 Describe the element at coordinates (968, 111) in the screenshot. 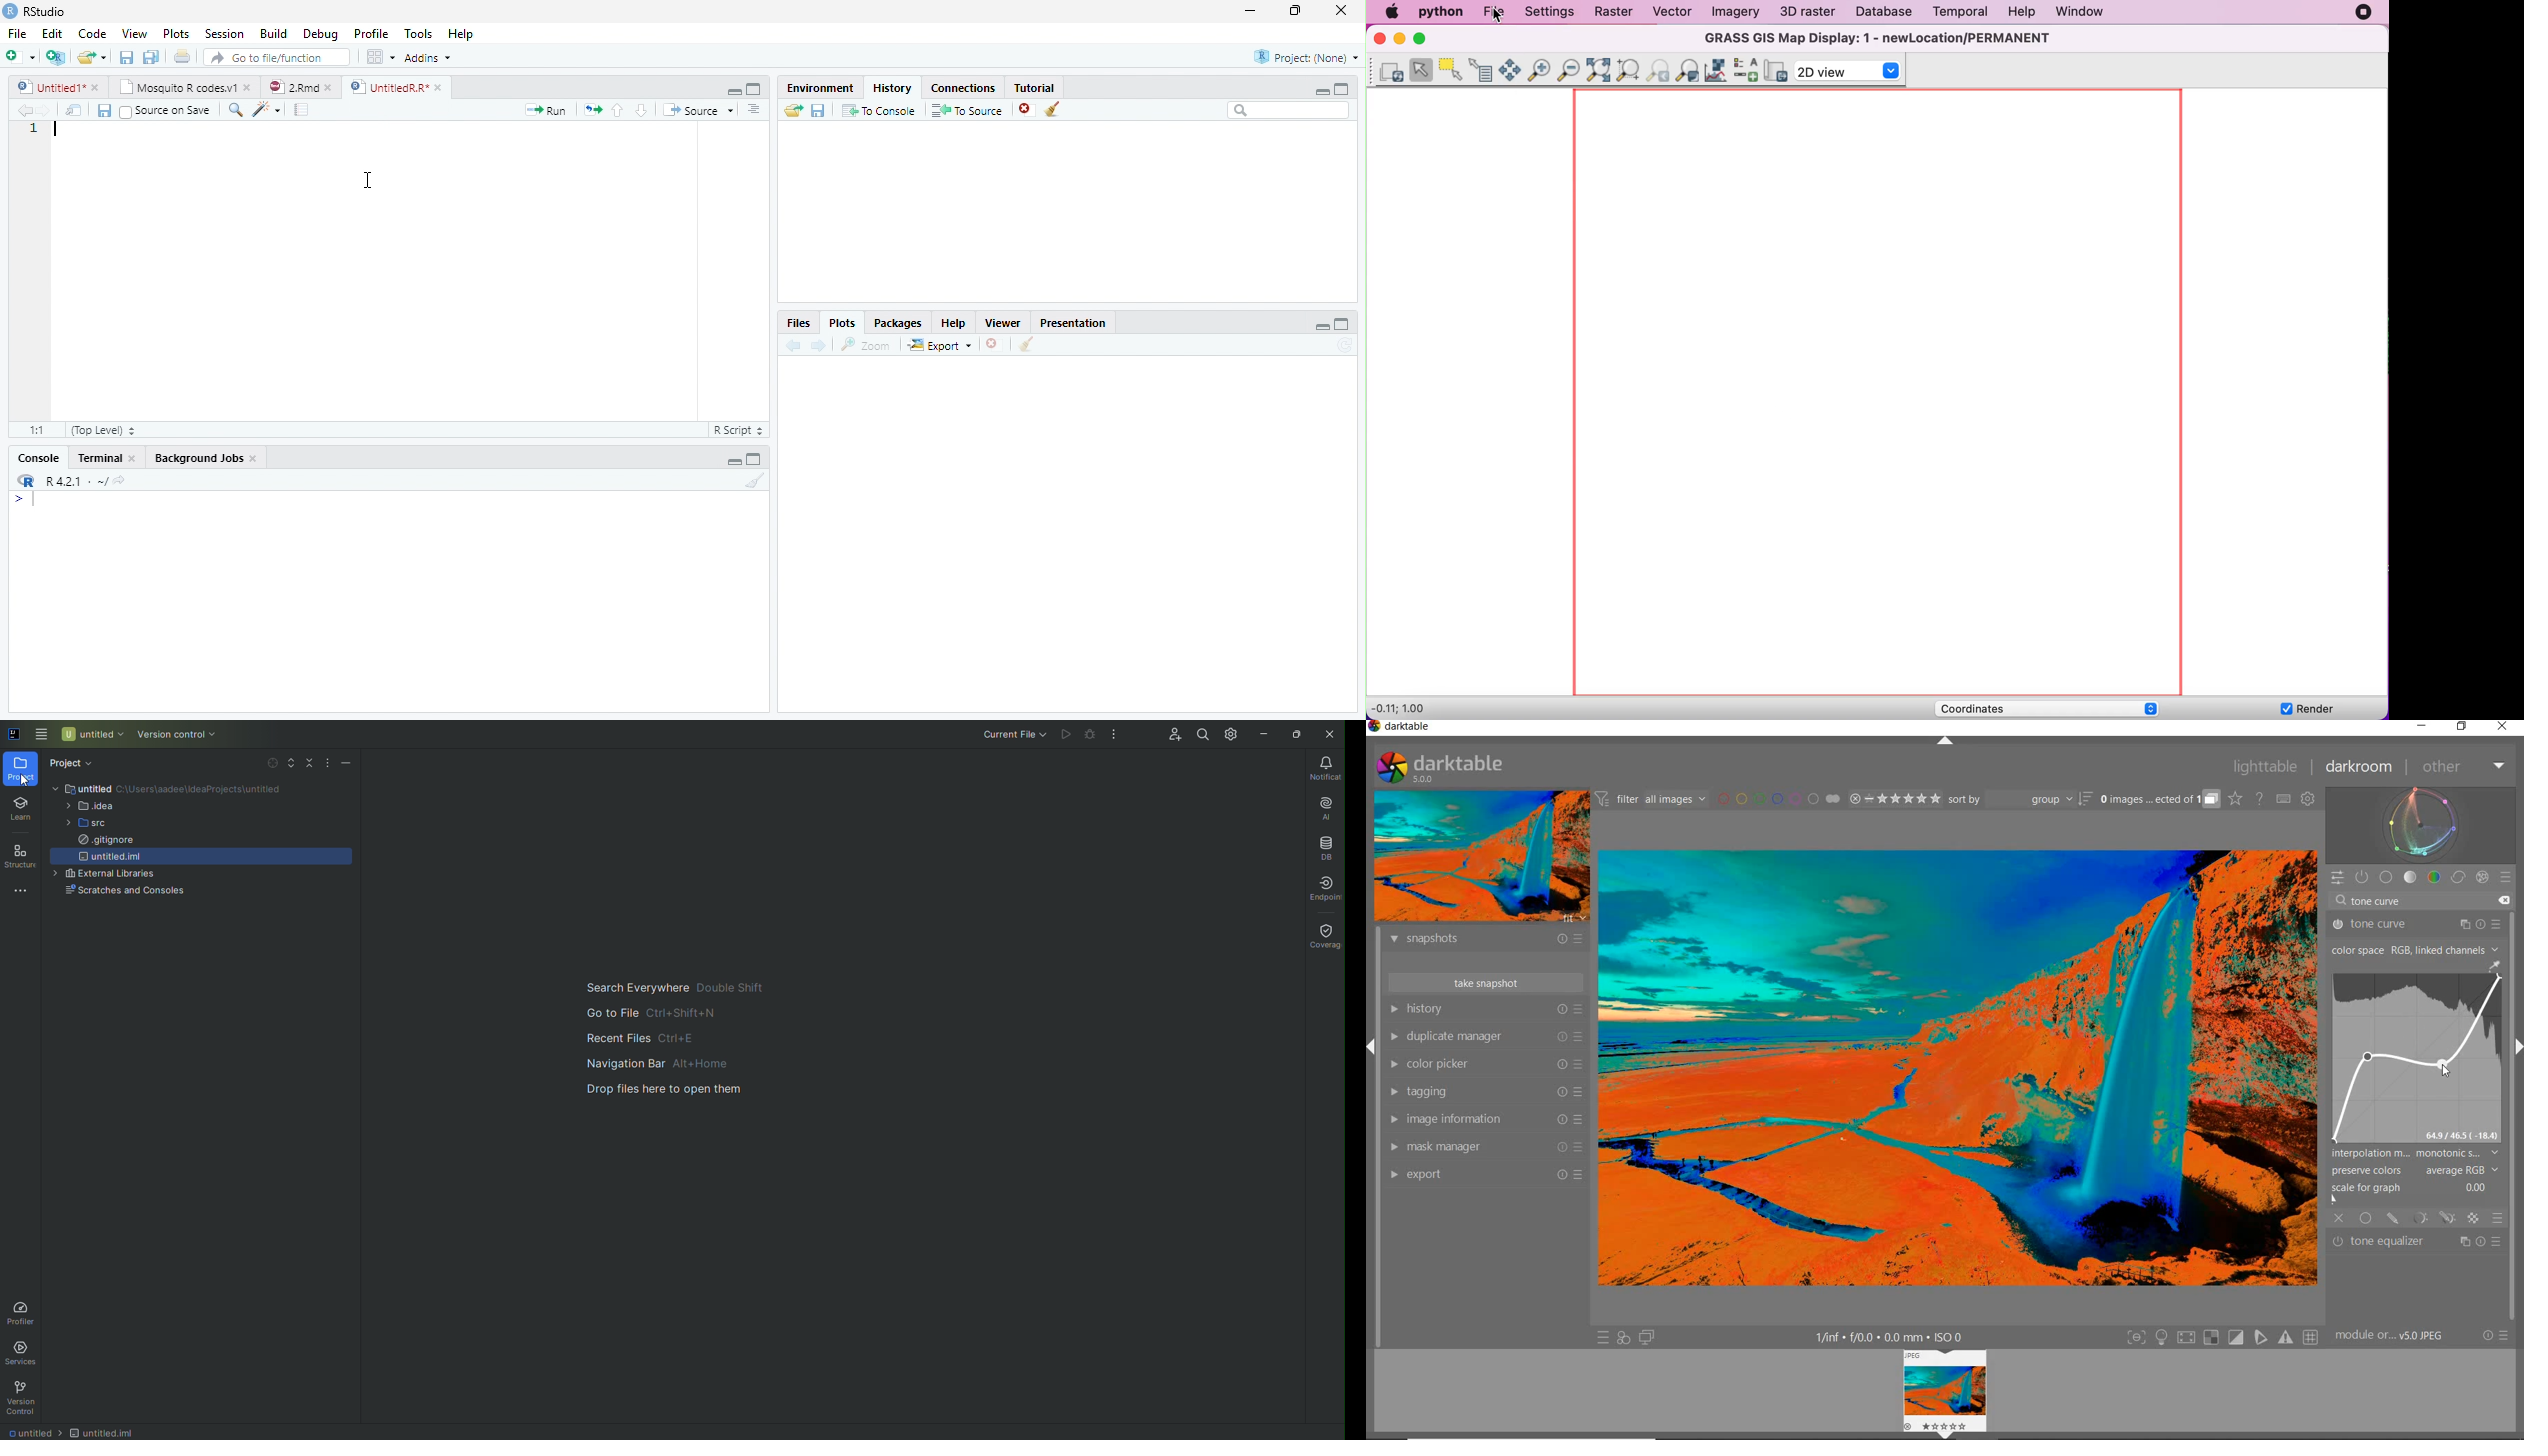

I see `To source` at that location.